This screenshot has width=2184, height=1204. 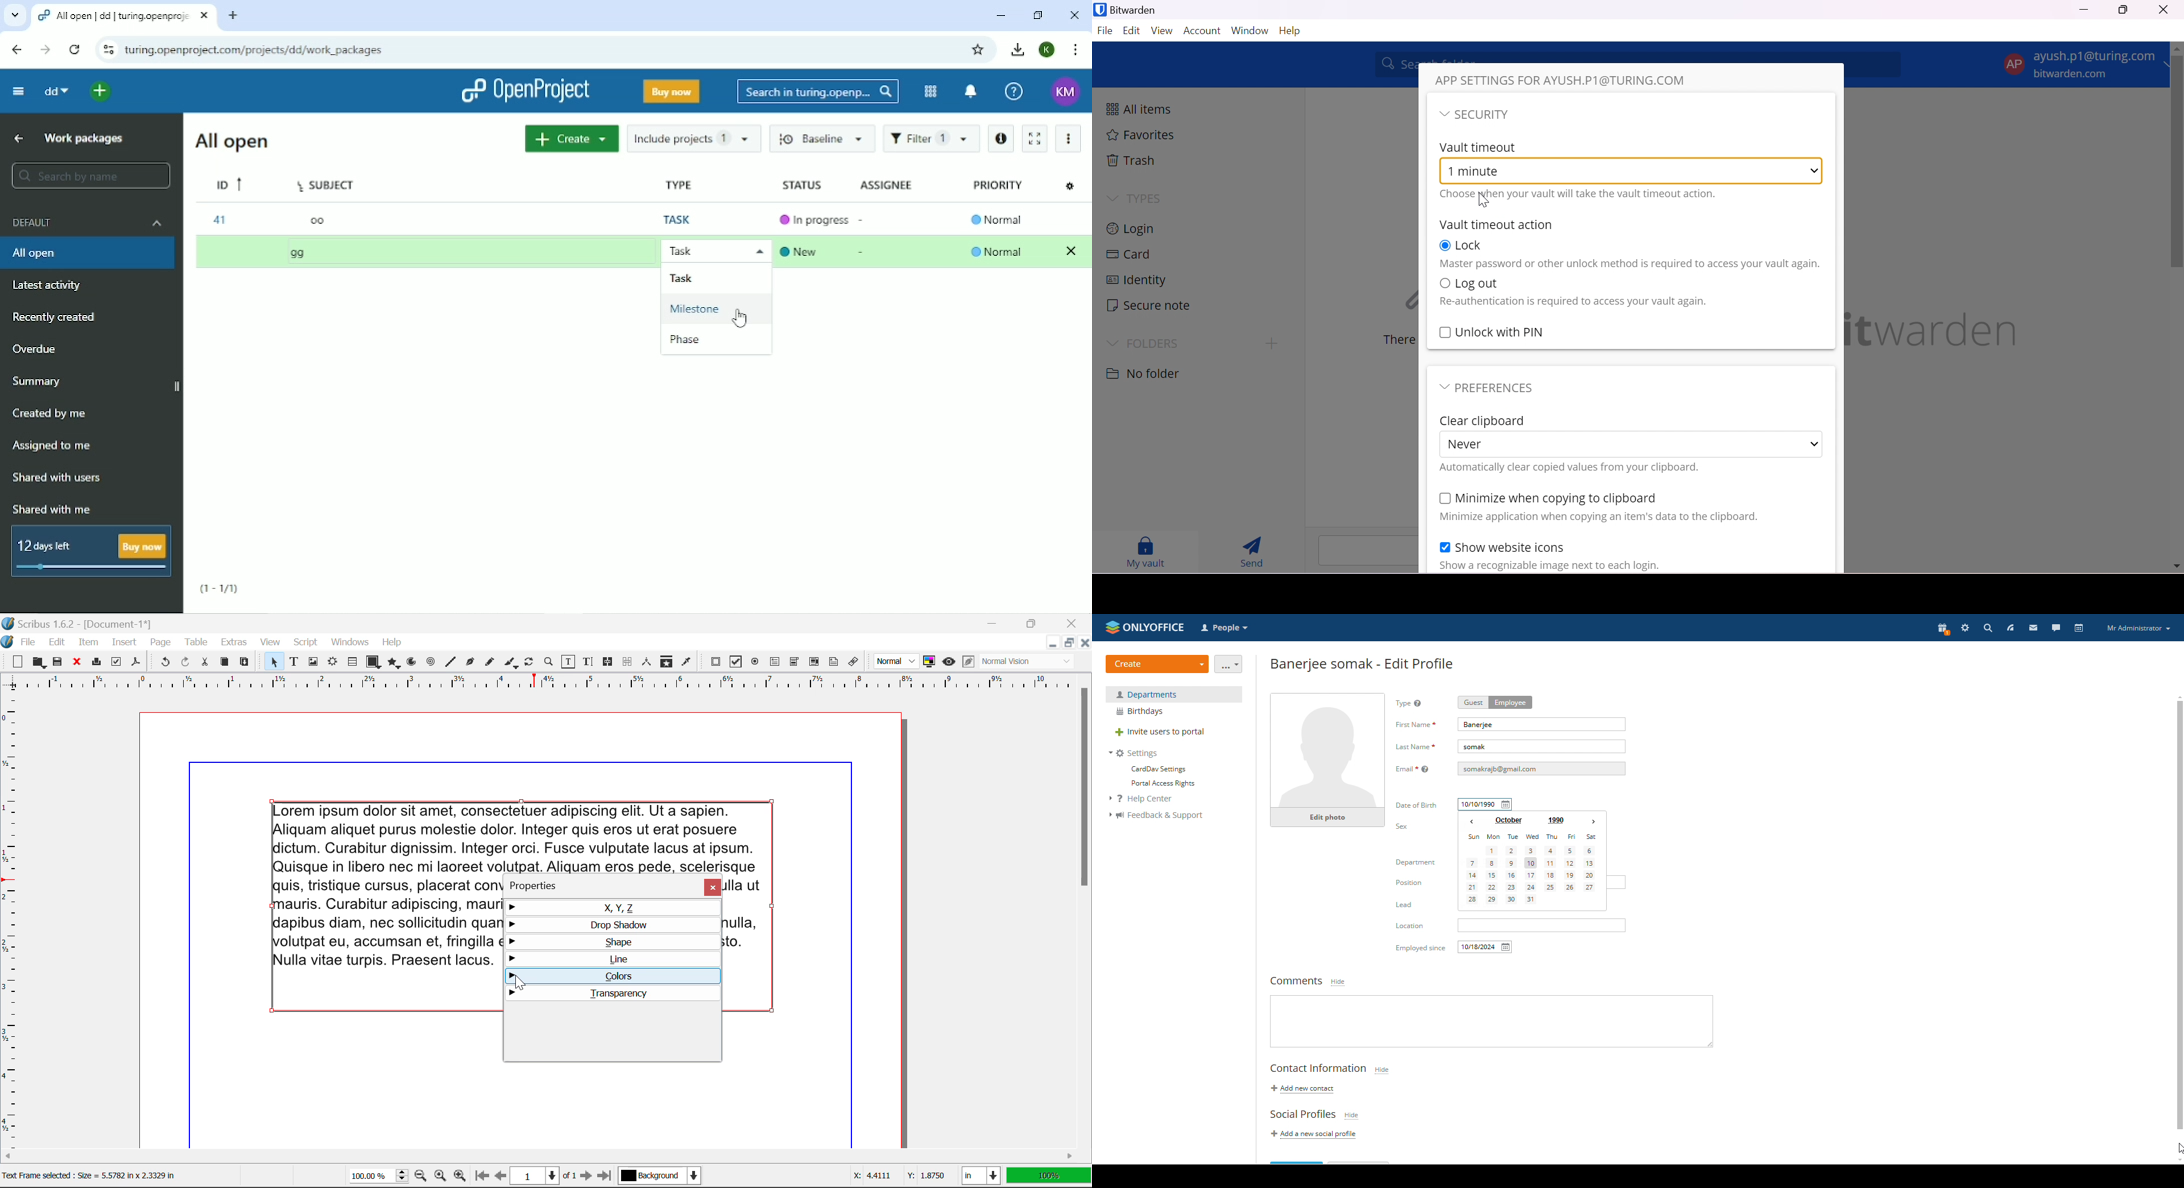 I want to click on No folder, so click(x=1145, y=375).